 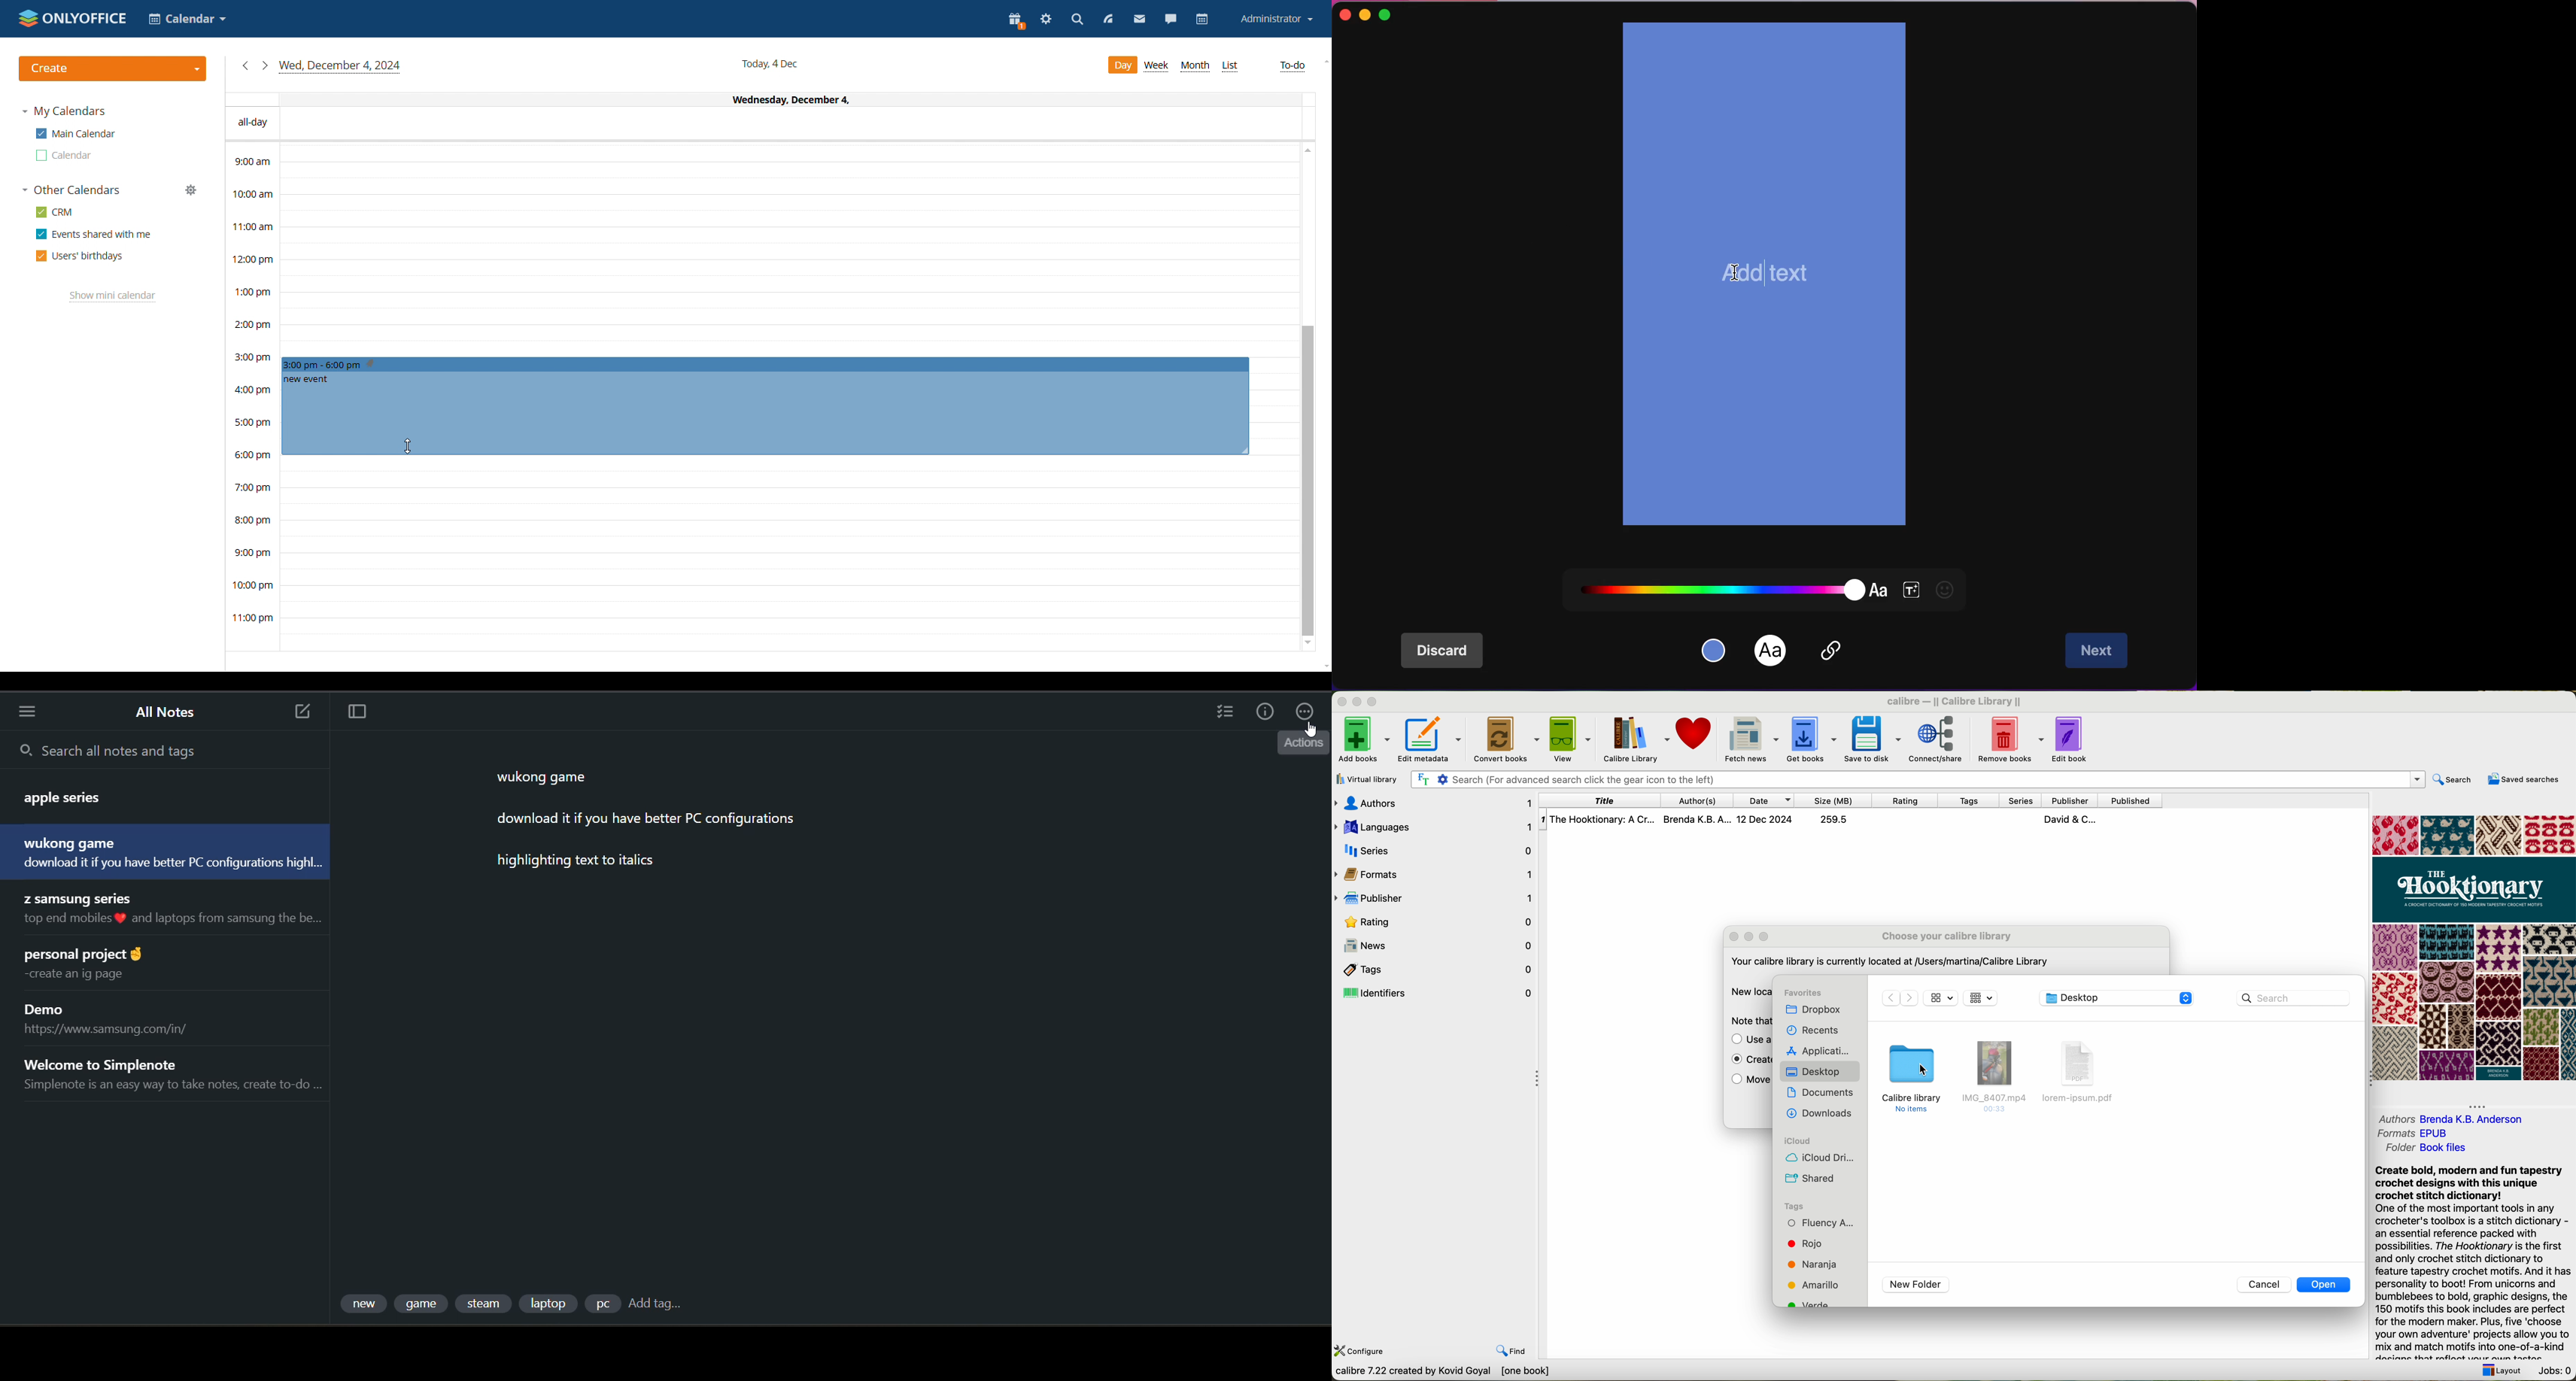 I want to click on donate, so click(x=1697, y=735).